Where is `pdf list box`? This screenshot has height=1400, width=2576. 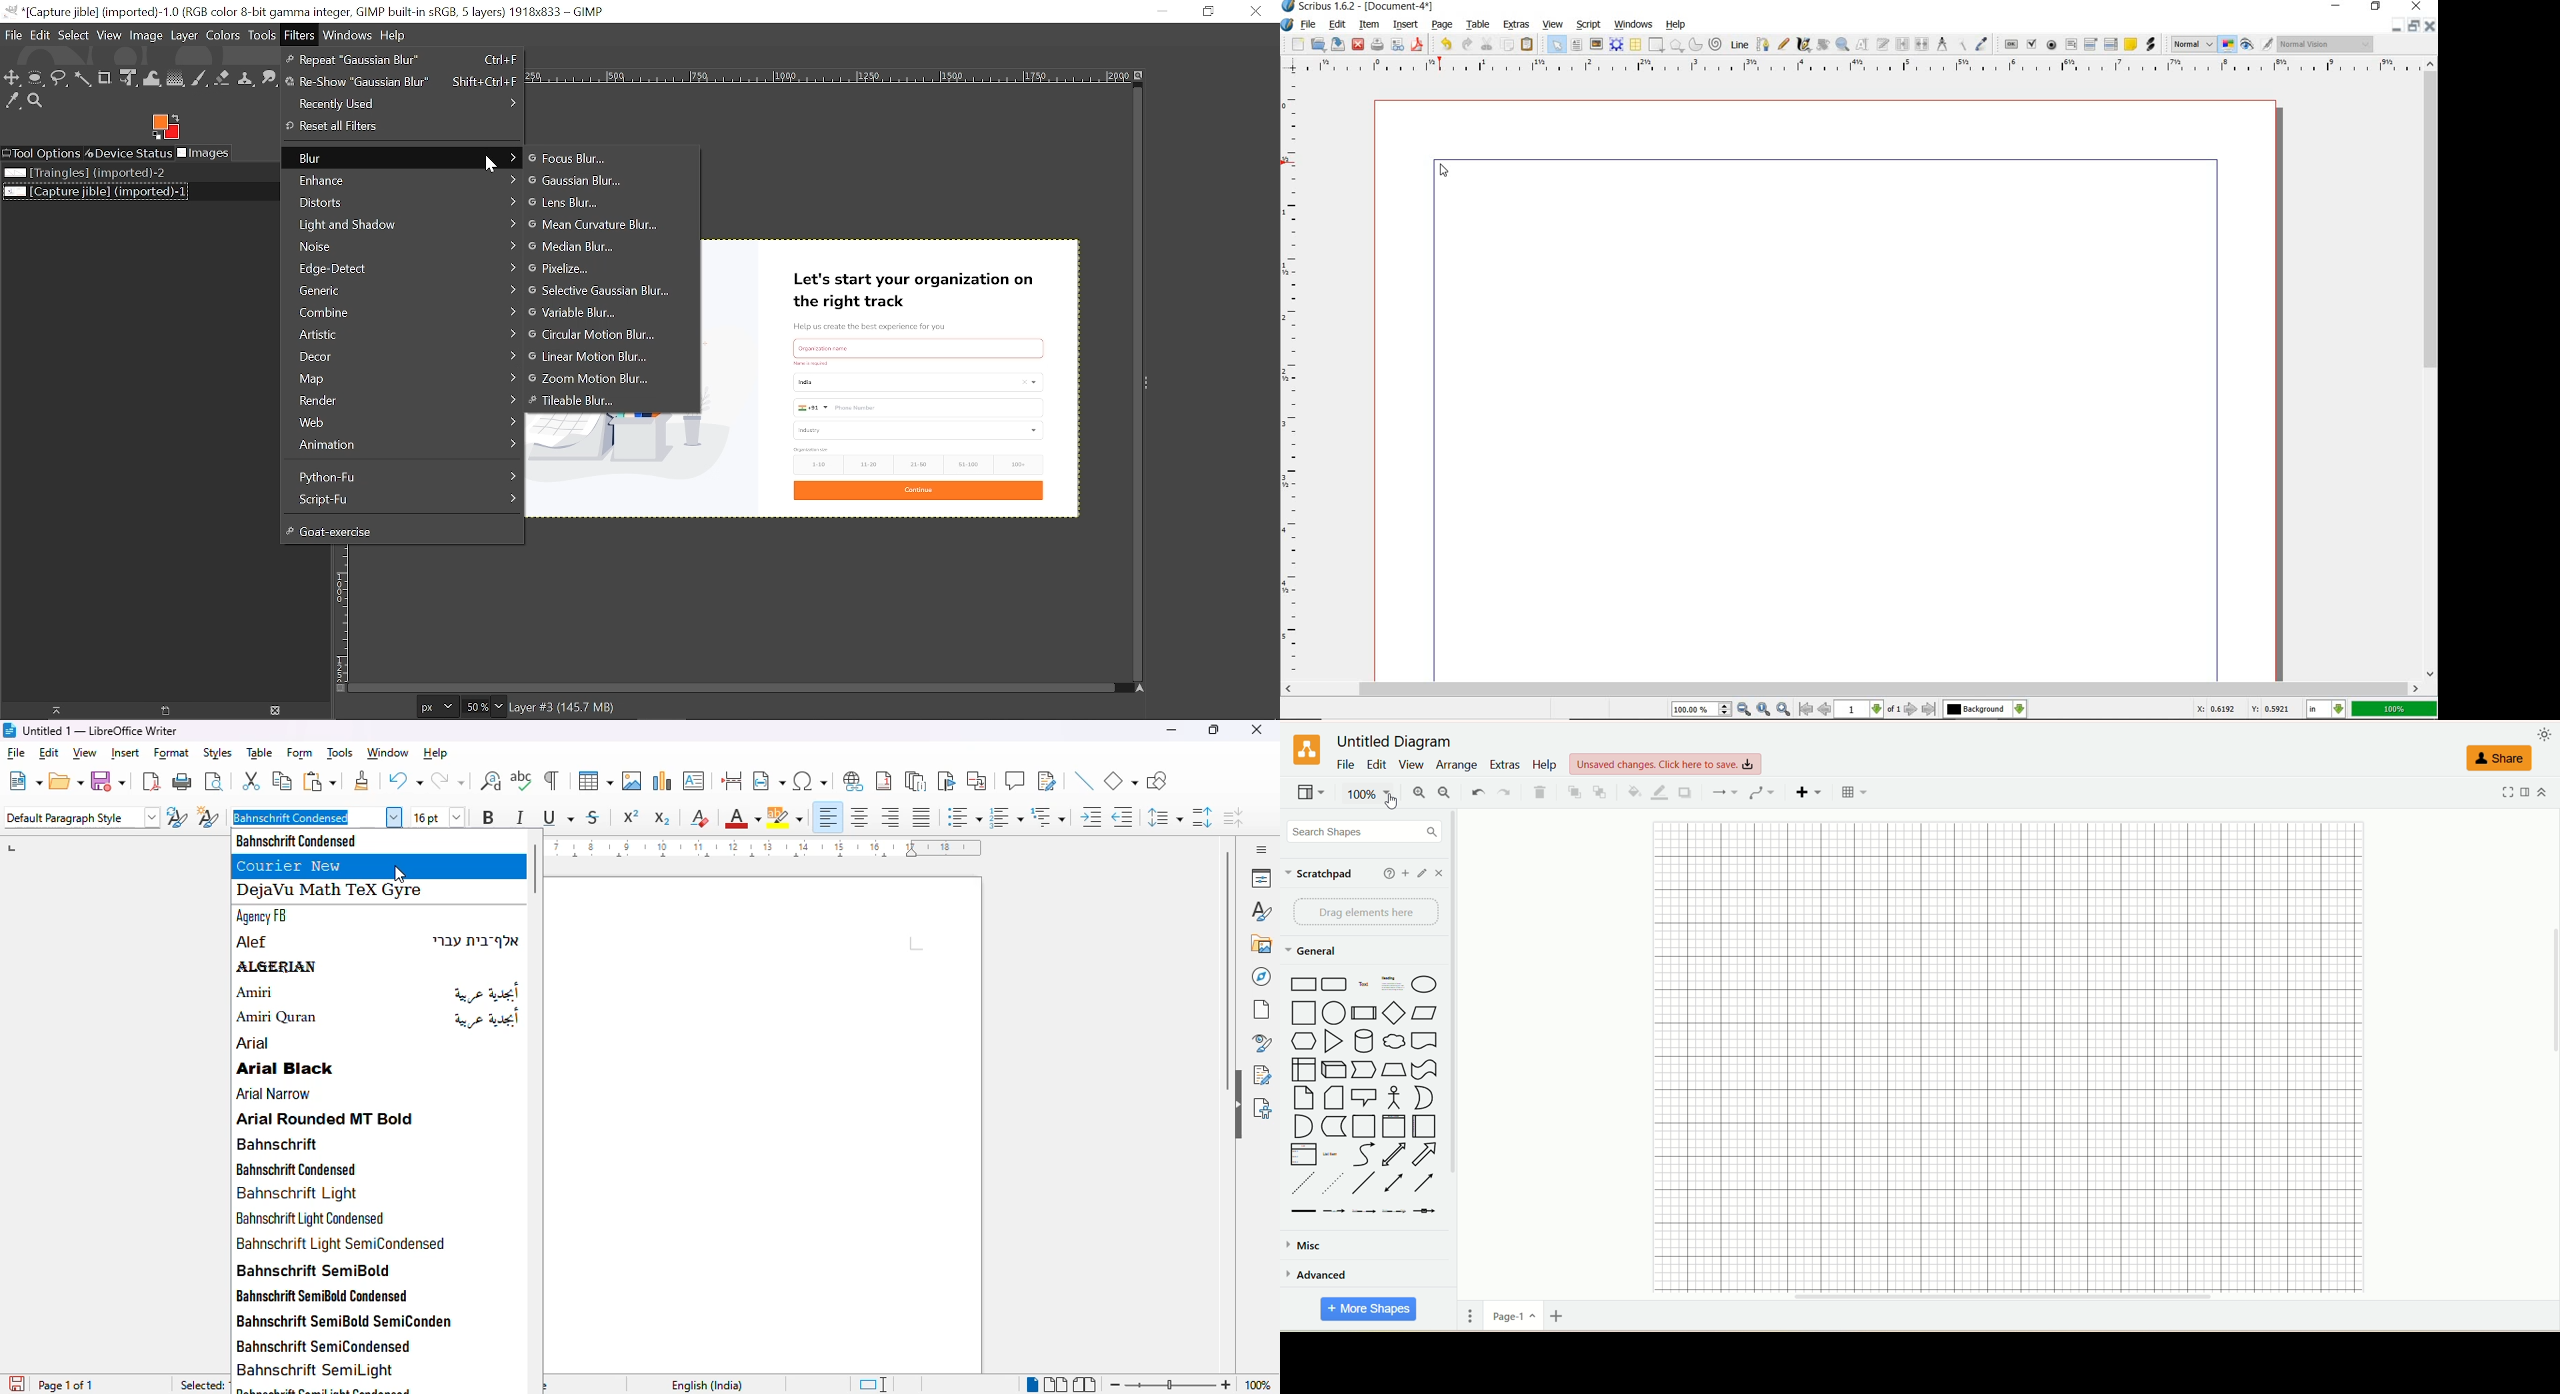 pdf list box is located at coordinates (2111, 43).